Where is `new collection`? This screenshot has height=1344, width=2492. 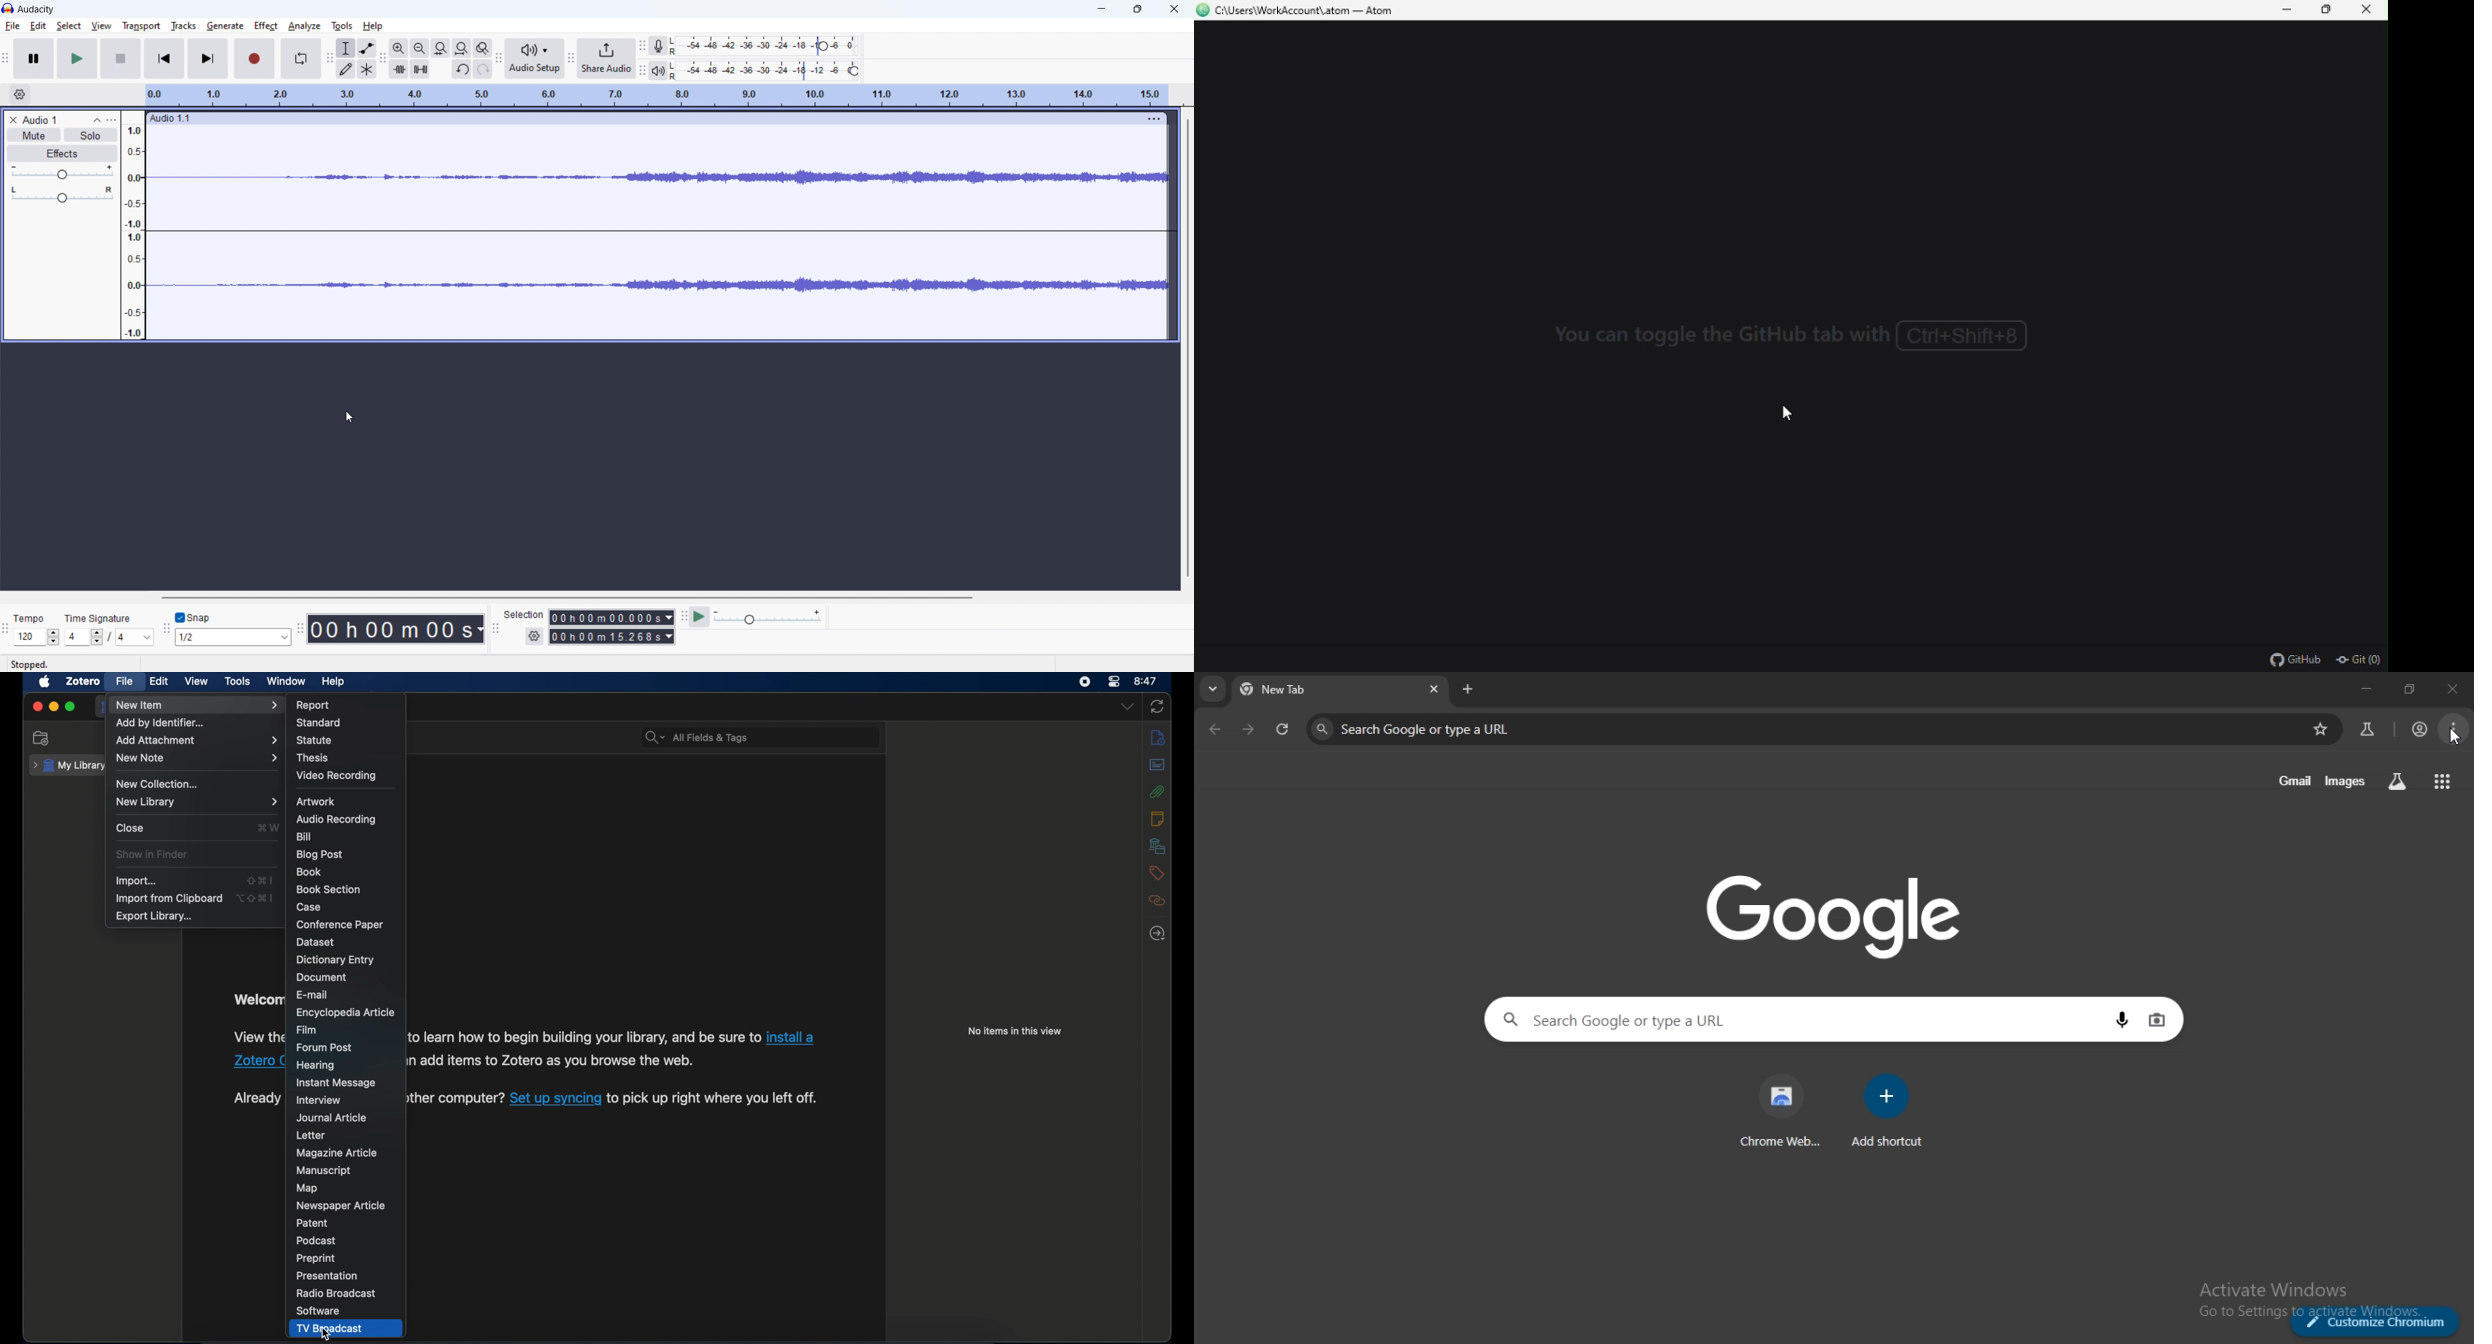 new collection is located at coordinates (158, 784).